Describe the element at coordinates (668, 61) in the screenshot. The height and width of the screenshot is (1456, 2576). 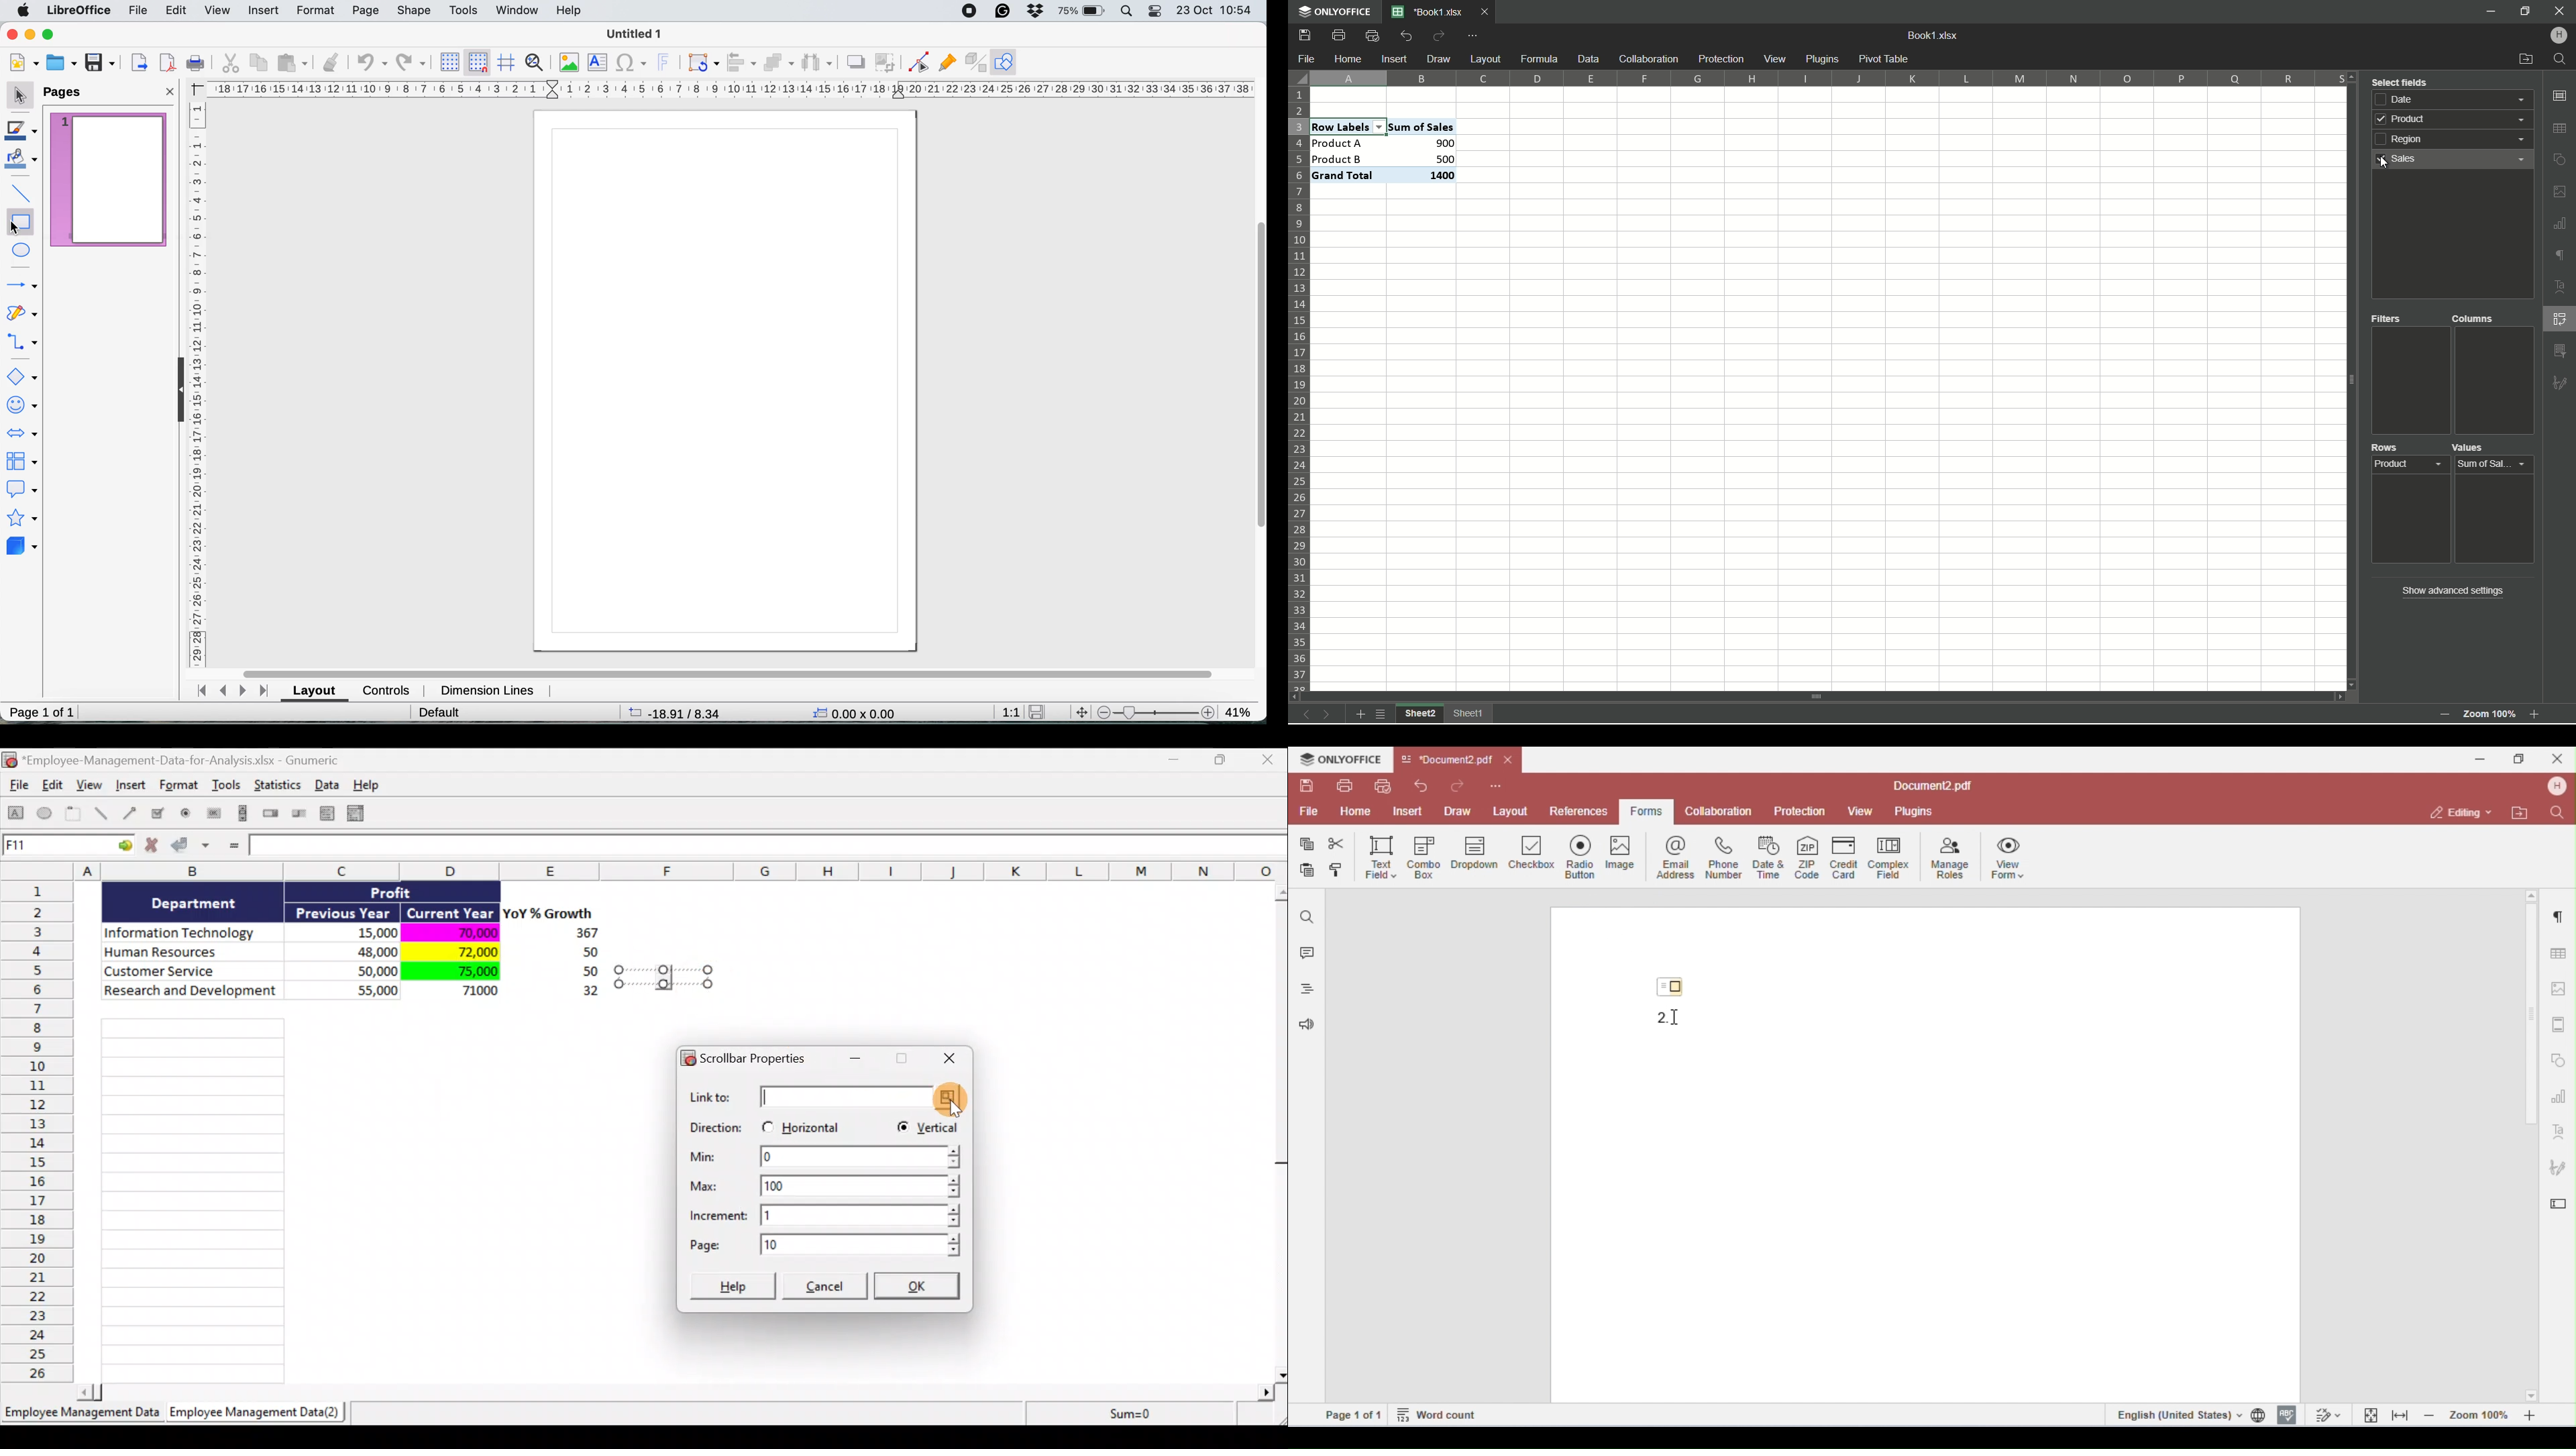
I see `insert fontwork text` at that location.